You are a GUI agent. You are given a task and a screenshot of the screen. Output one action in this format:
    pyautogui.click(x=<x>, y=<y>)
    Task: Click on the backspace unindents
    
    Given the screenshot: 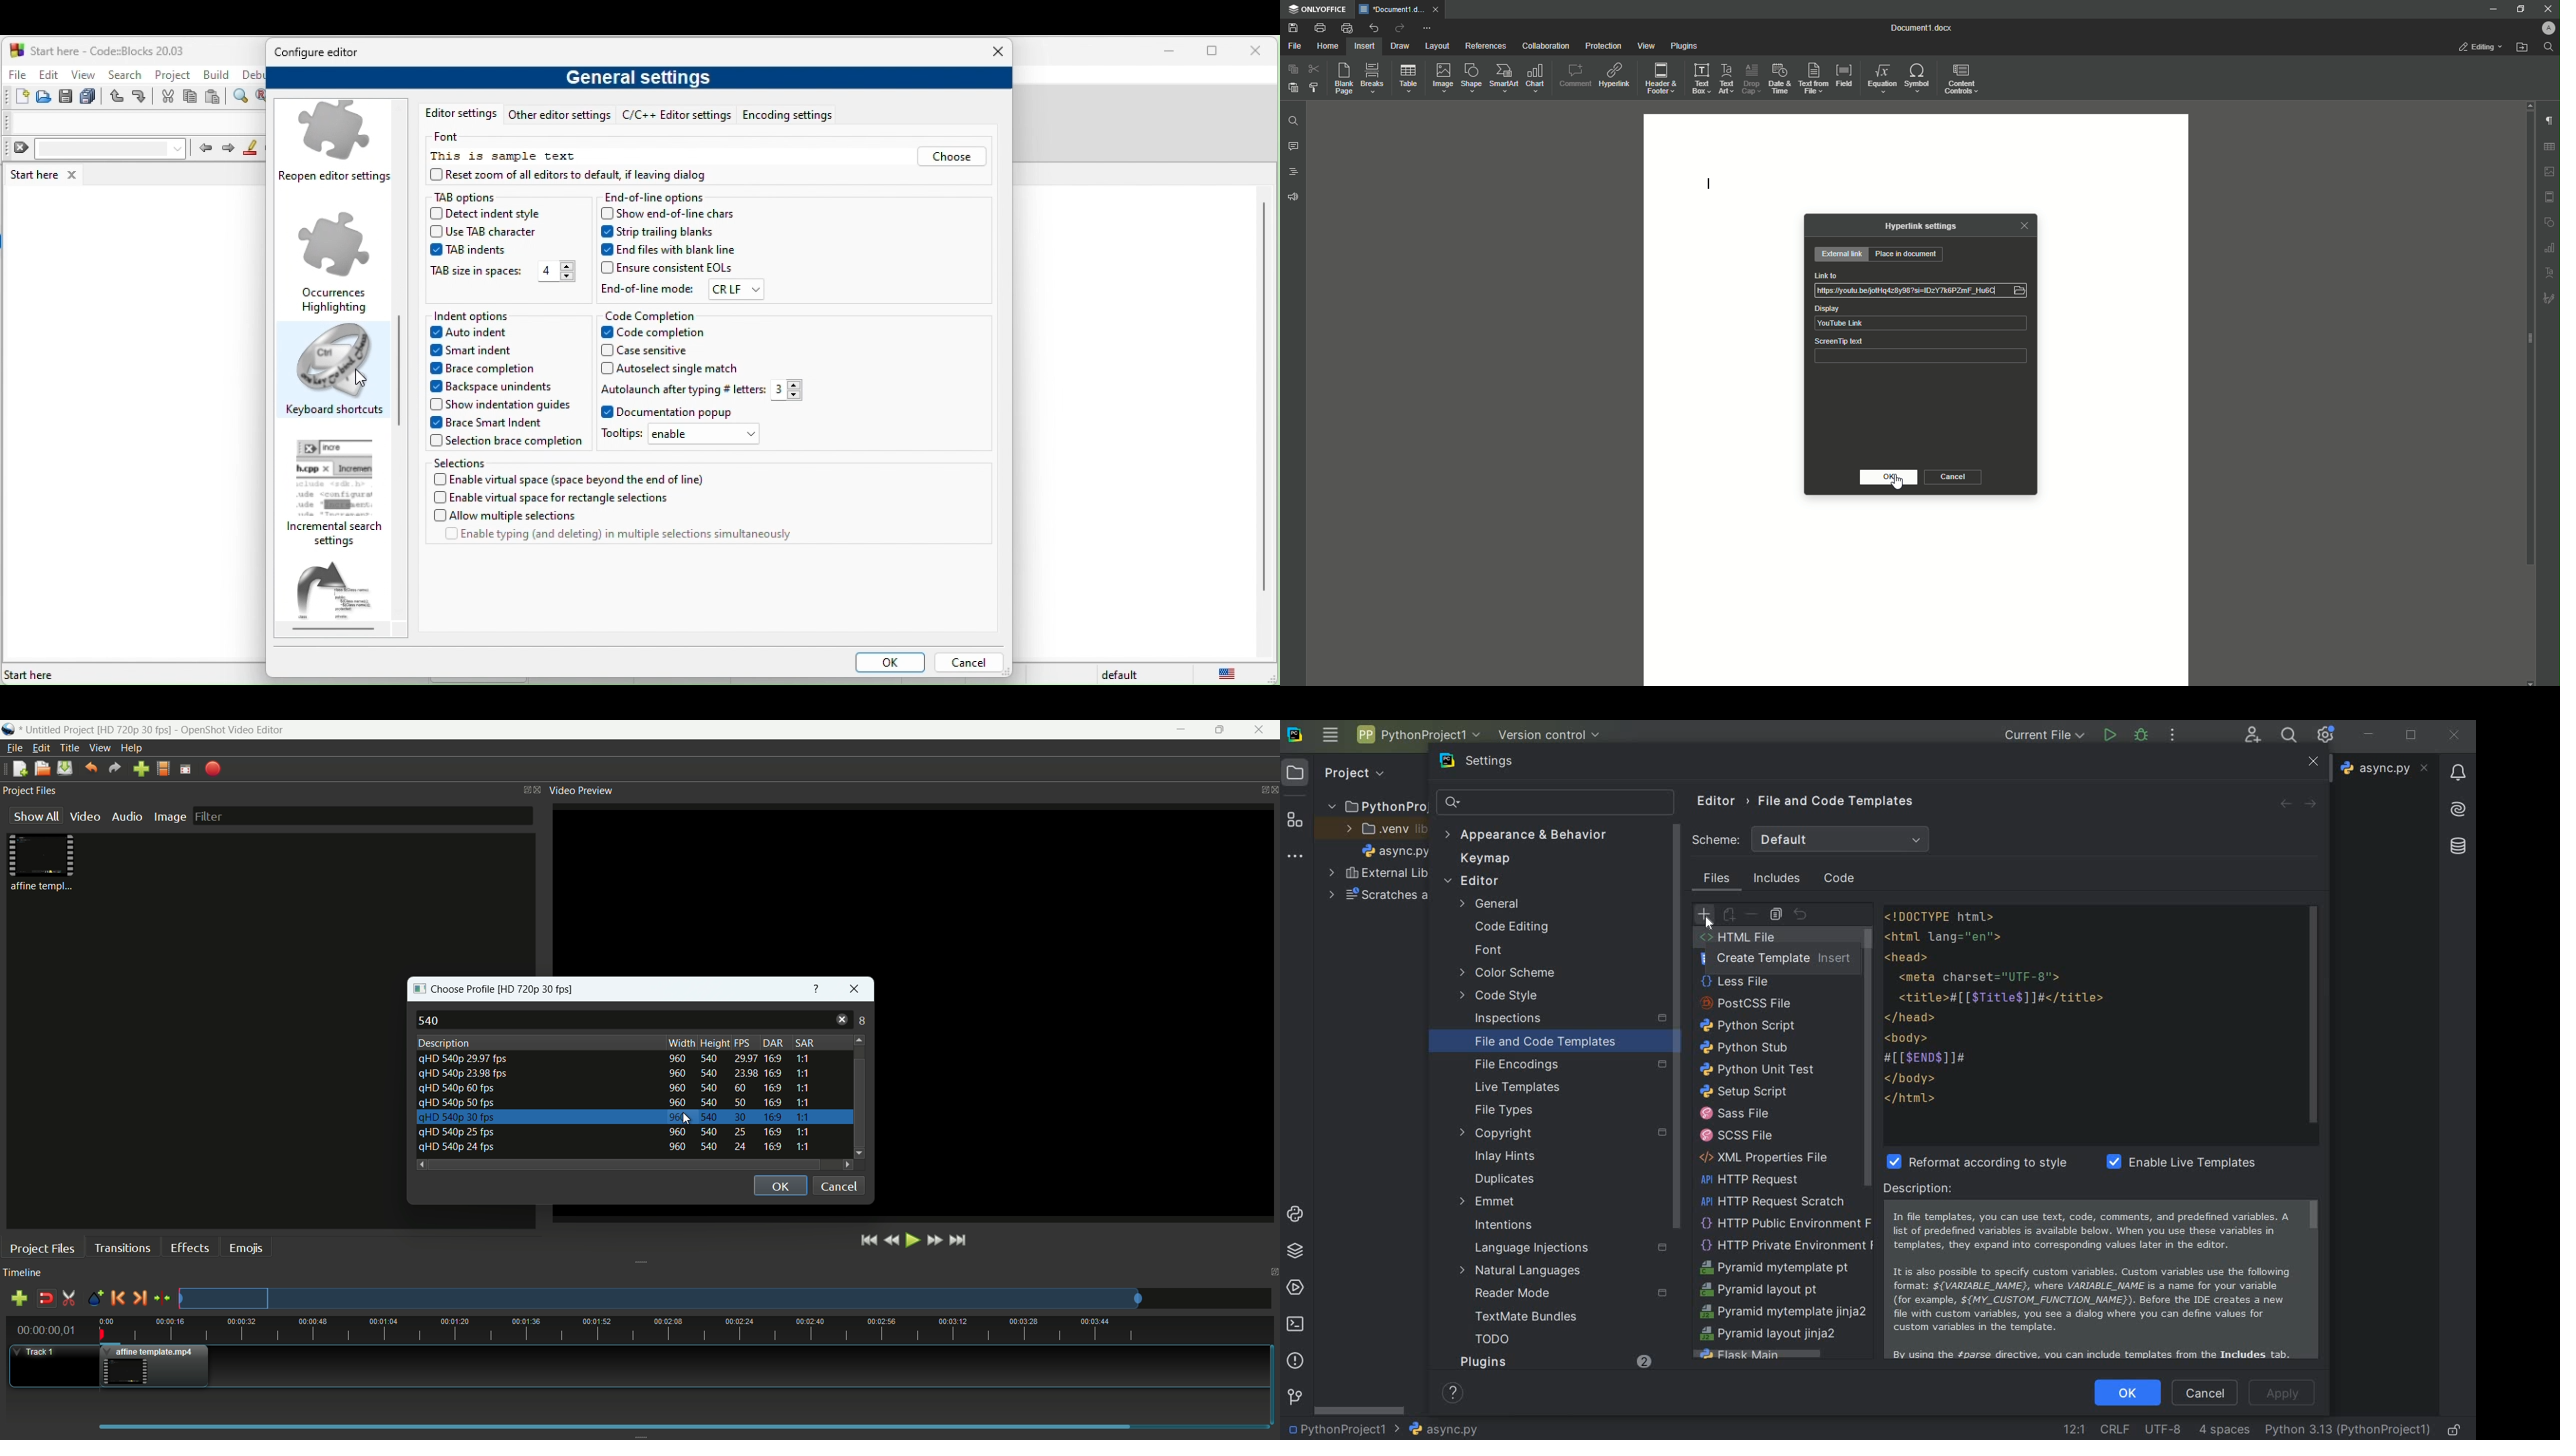 What is the action you would take?
    pyautogui.click(x=499, y=386)
    